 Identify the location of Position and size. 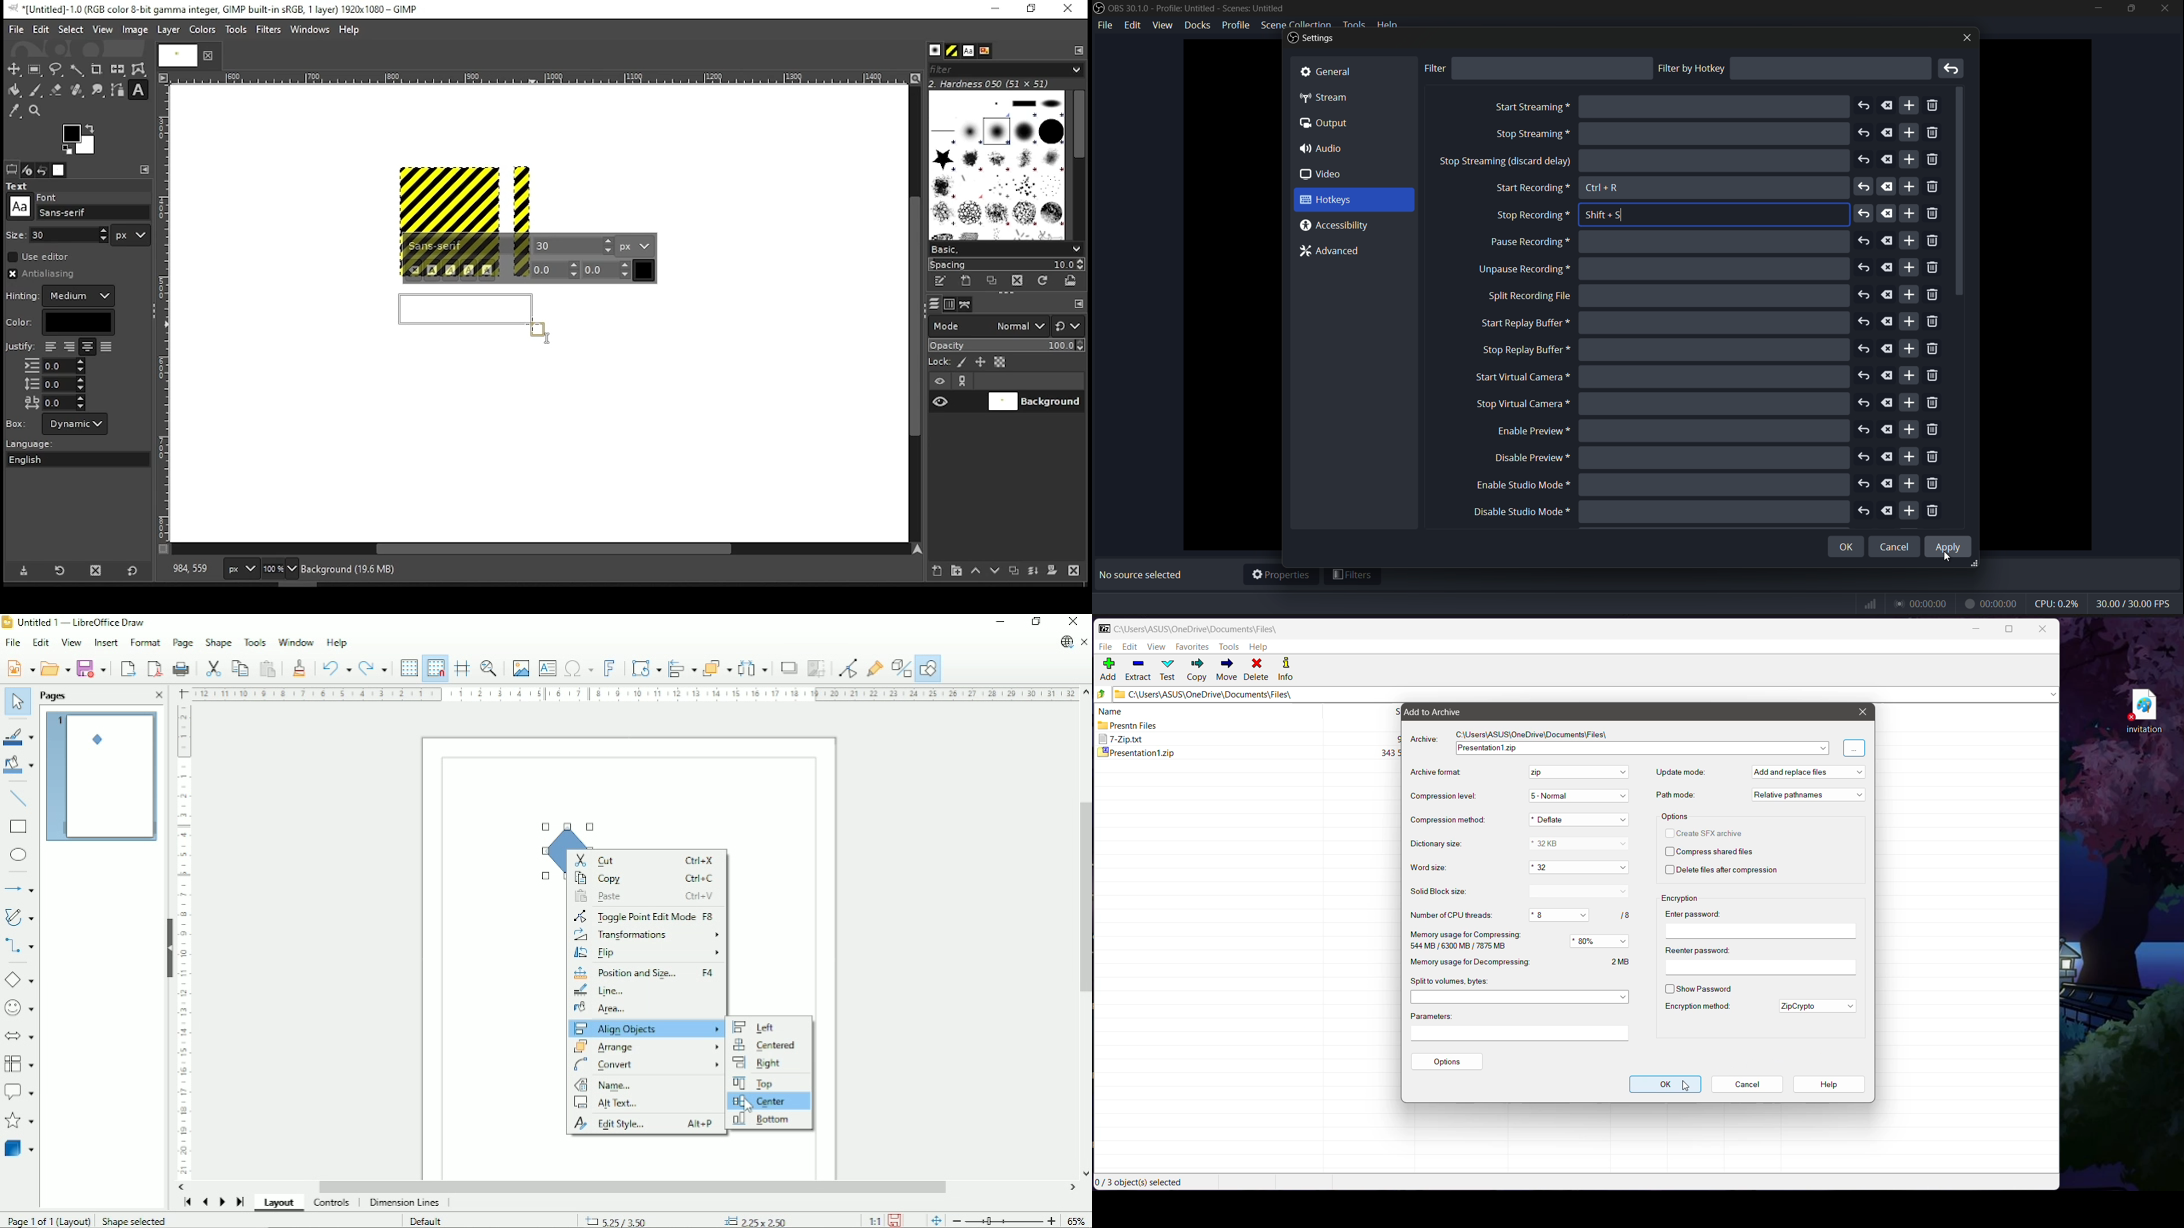
(647, 973).